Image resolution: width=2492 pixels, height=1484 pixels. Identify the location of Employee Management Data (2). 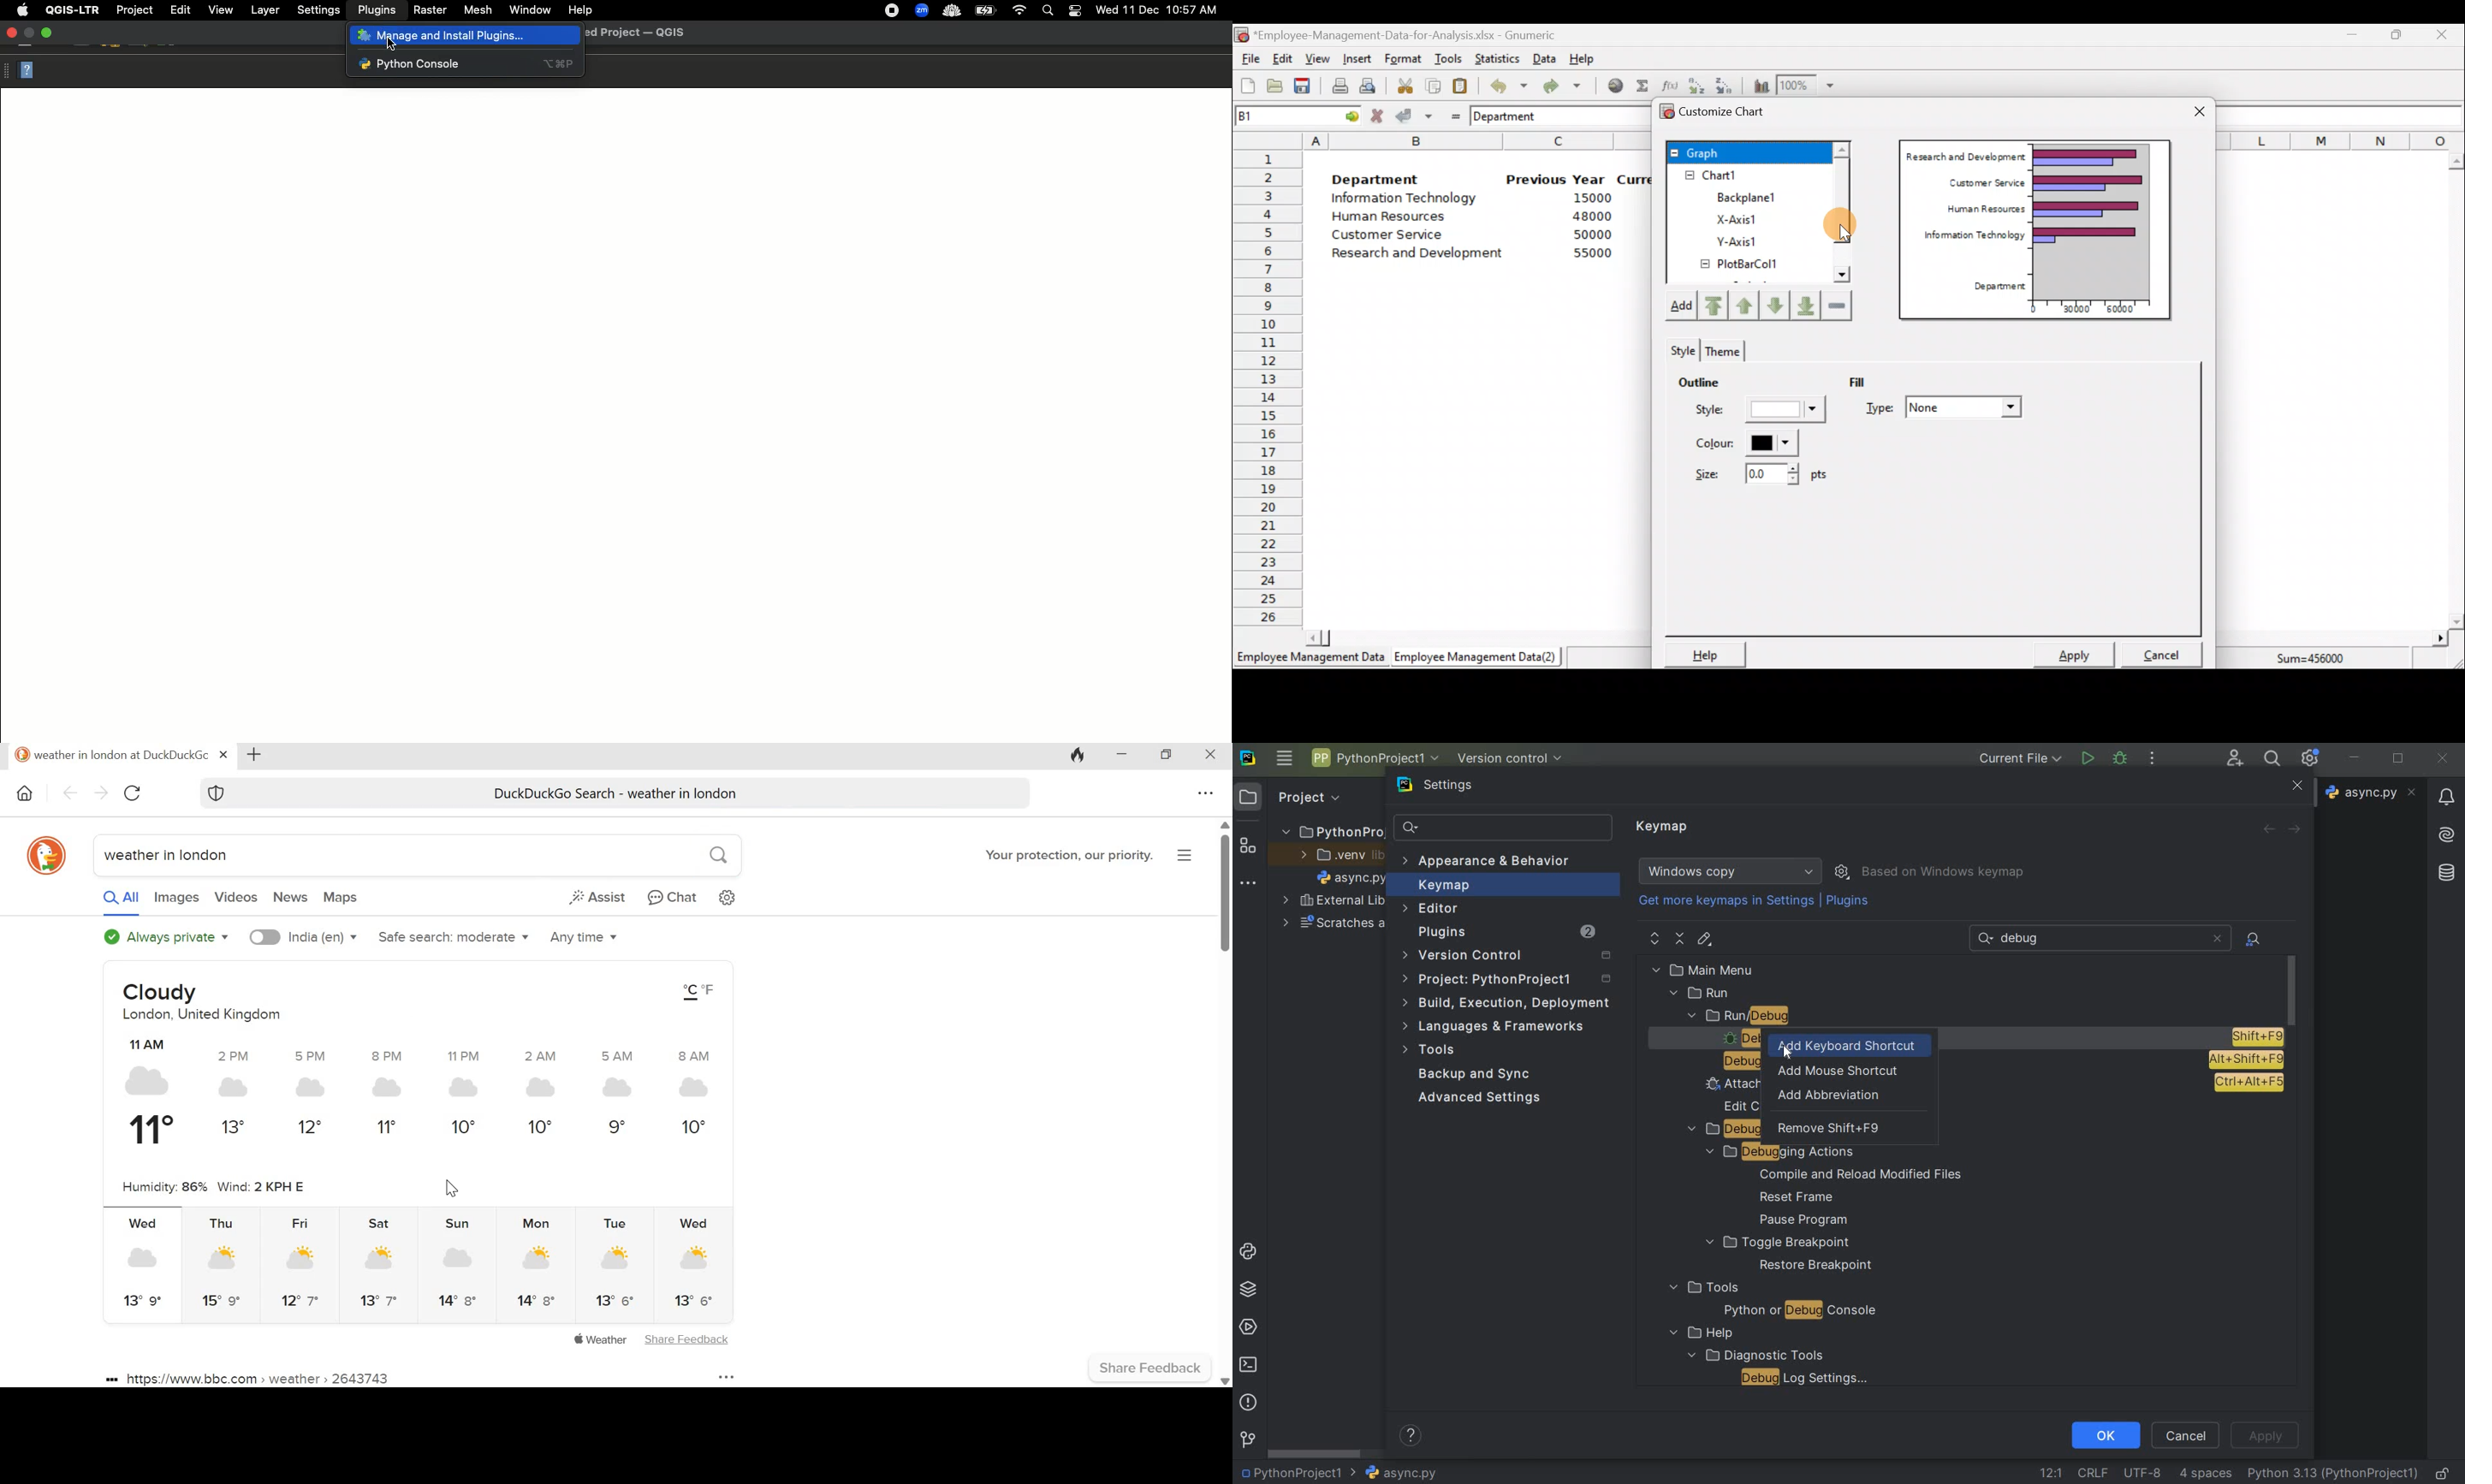
(1475, 655).